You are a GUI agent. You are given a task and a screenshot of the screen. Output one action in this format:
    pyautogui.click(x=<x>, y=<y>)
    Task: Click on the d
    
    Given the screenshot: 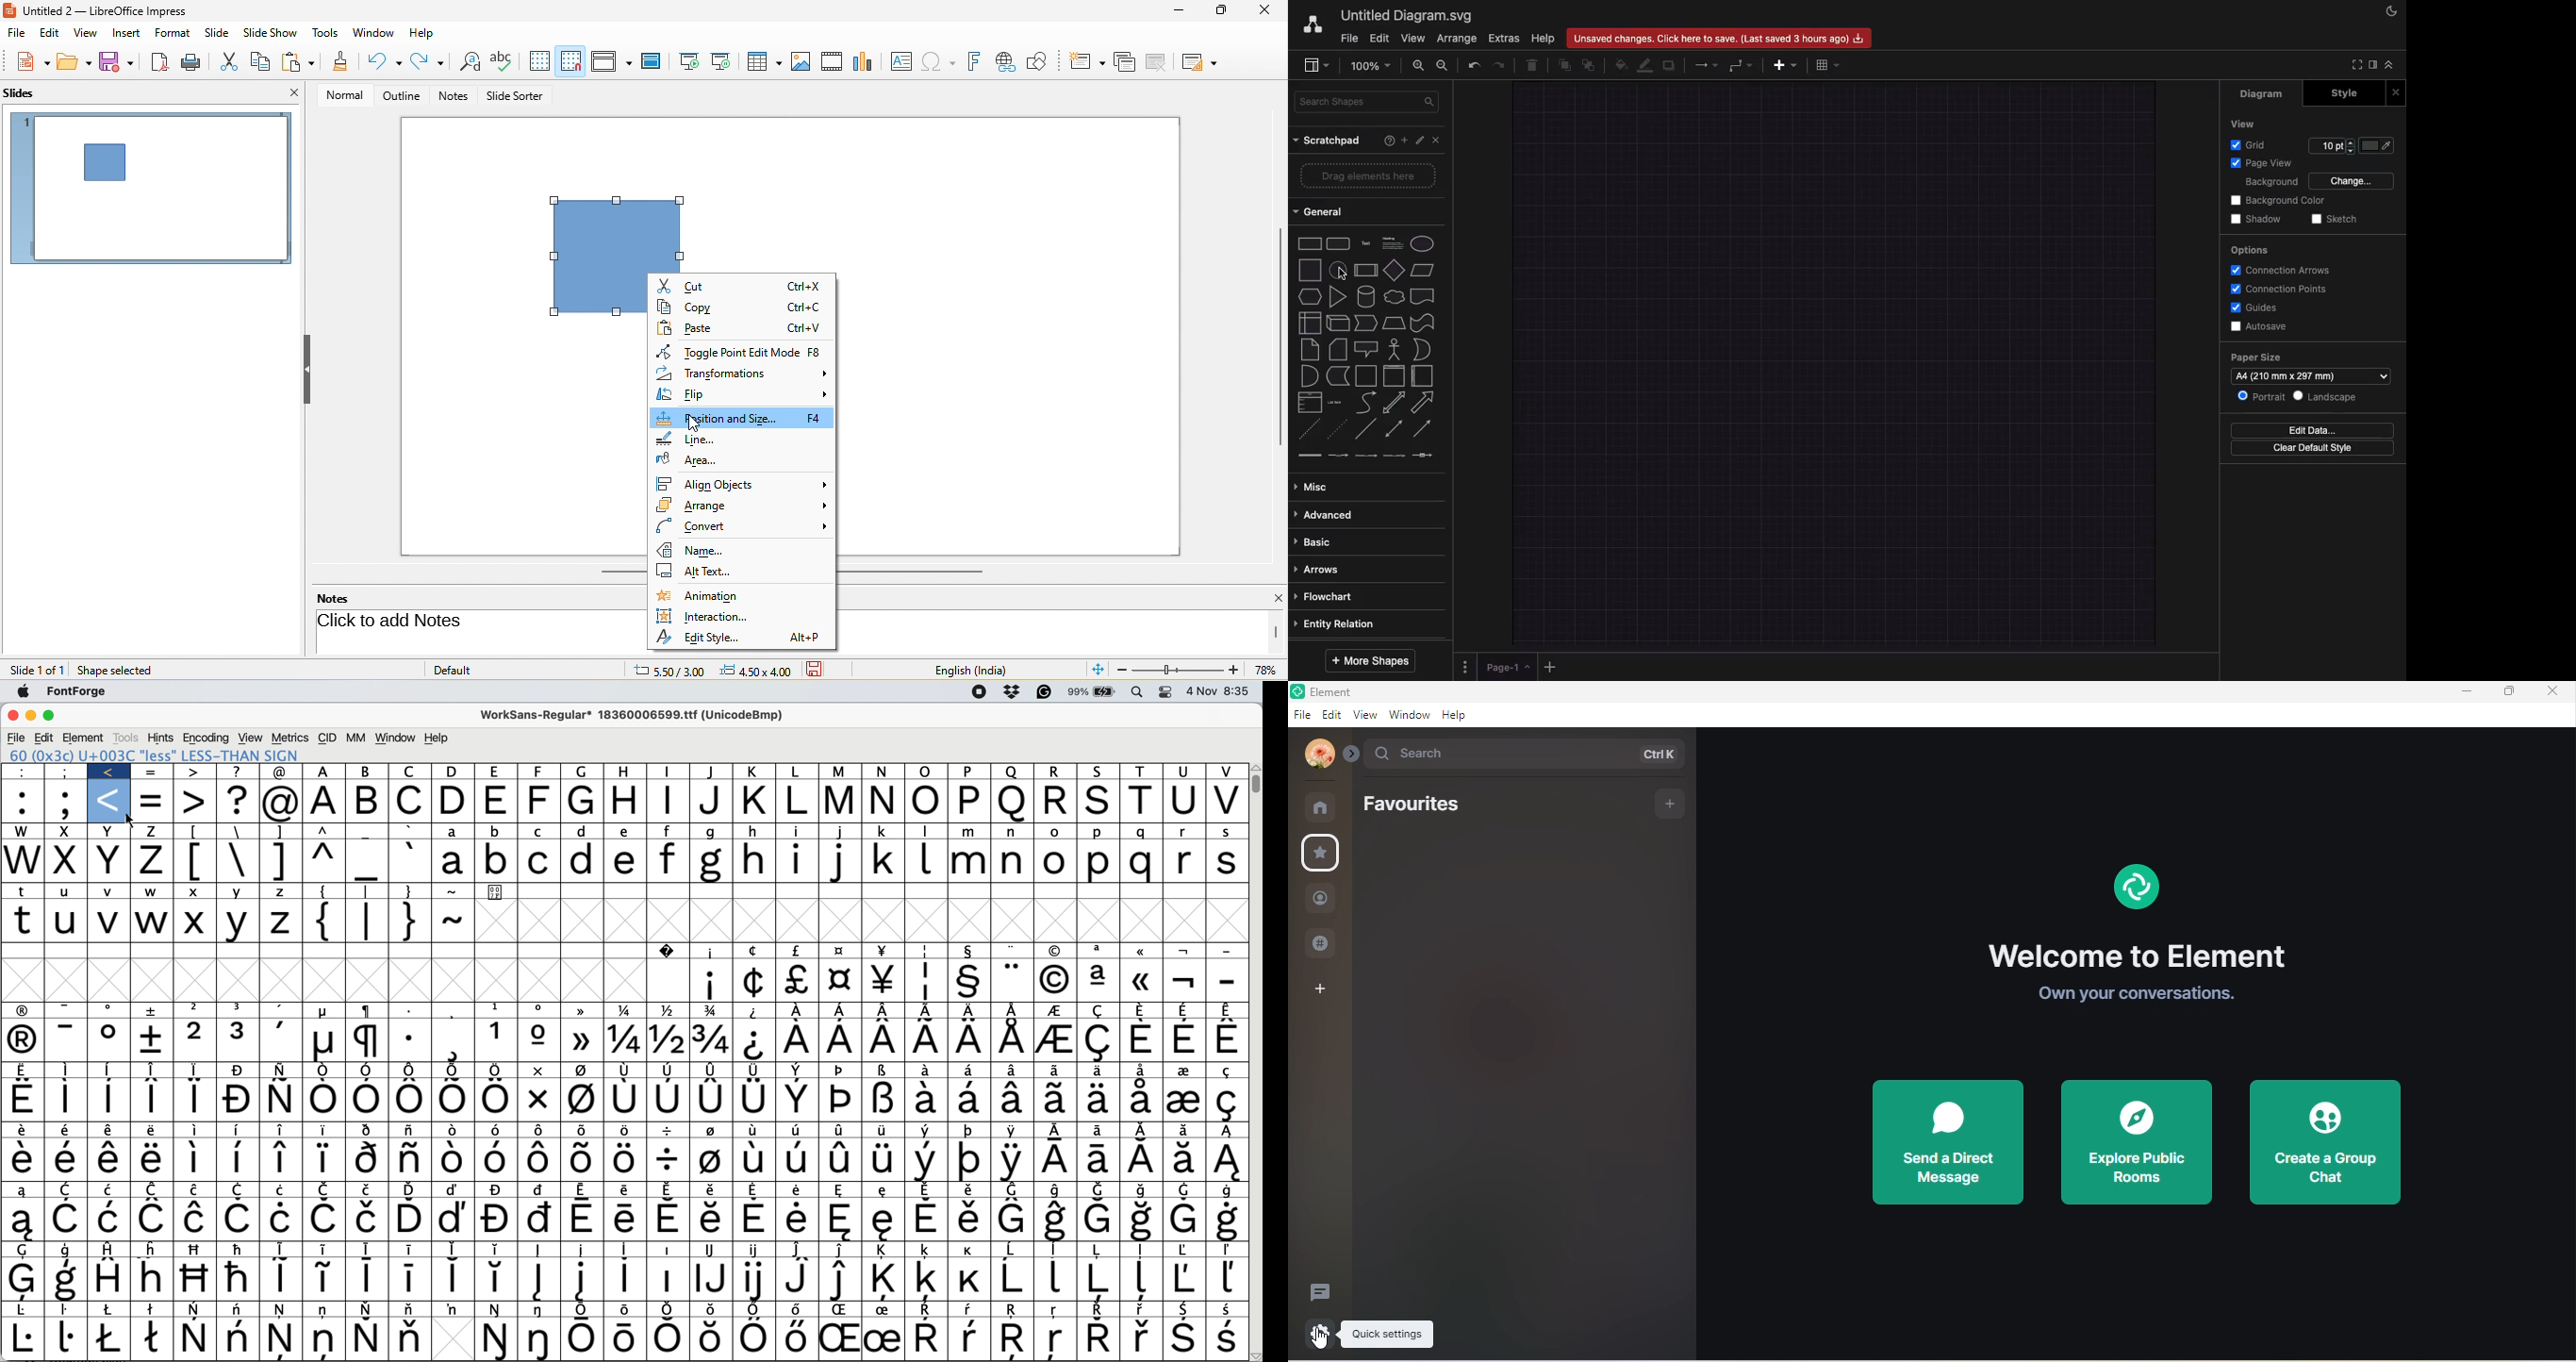 What is the action you would take?
    pyautogui.click(x=581, y=832)
    